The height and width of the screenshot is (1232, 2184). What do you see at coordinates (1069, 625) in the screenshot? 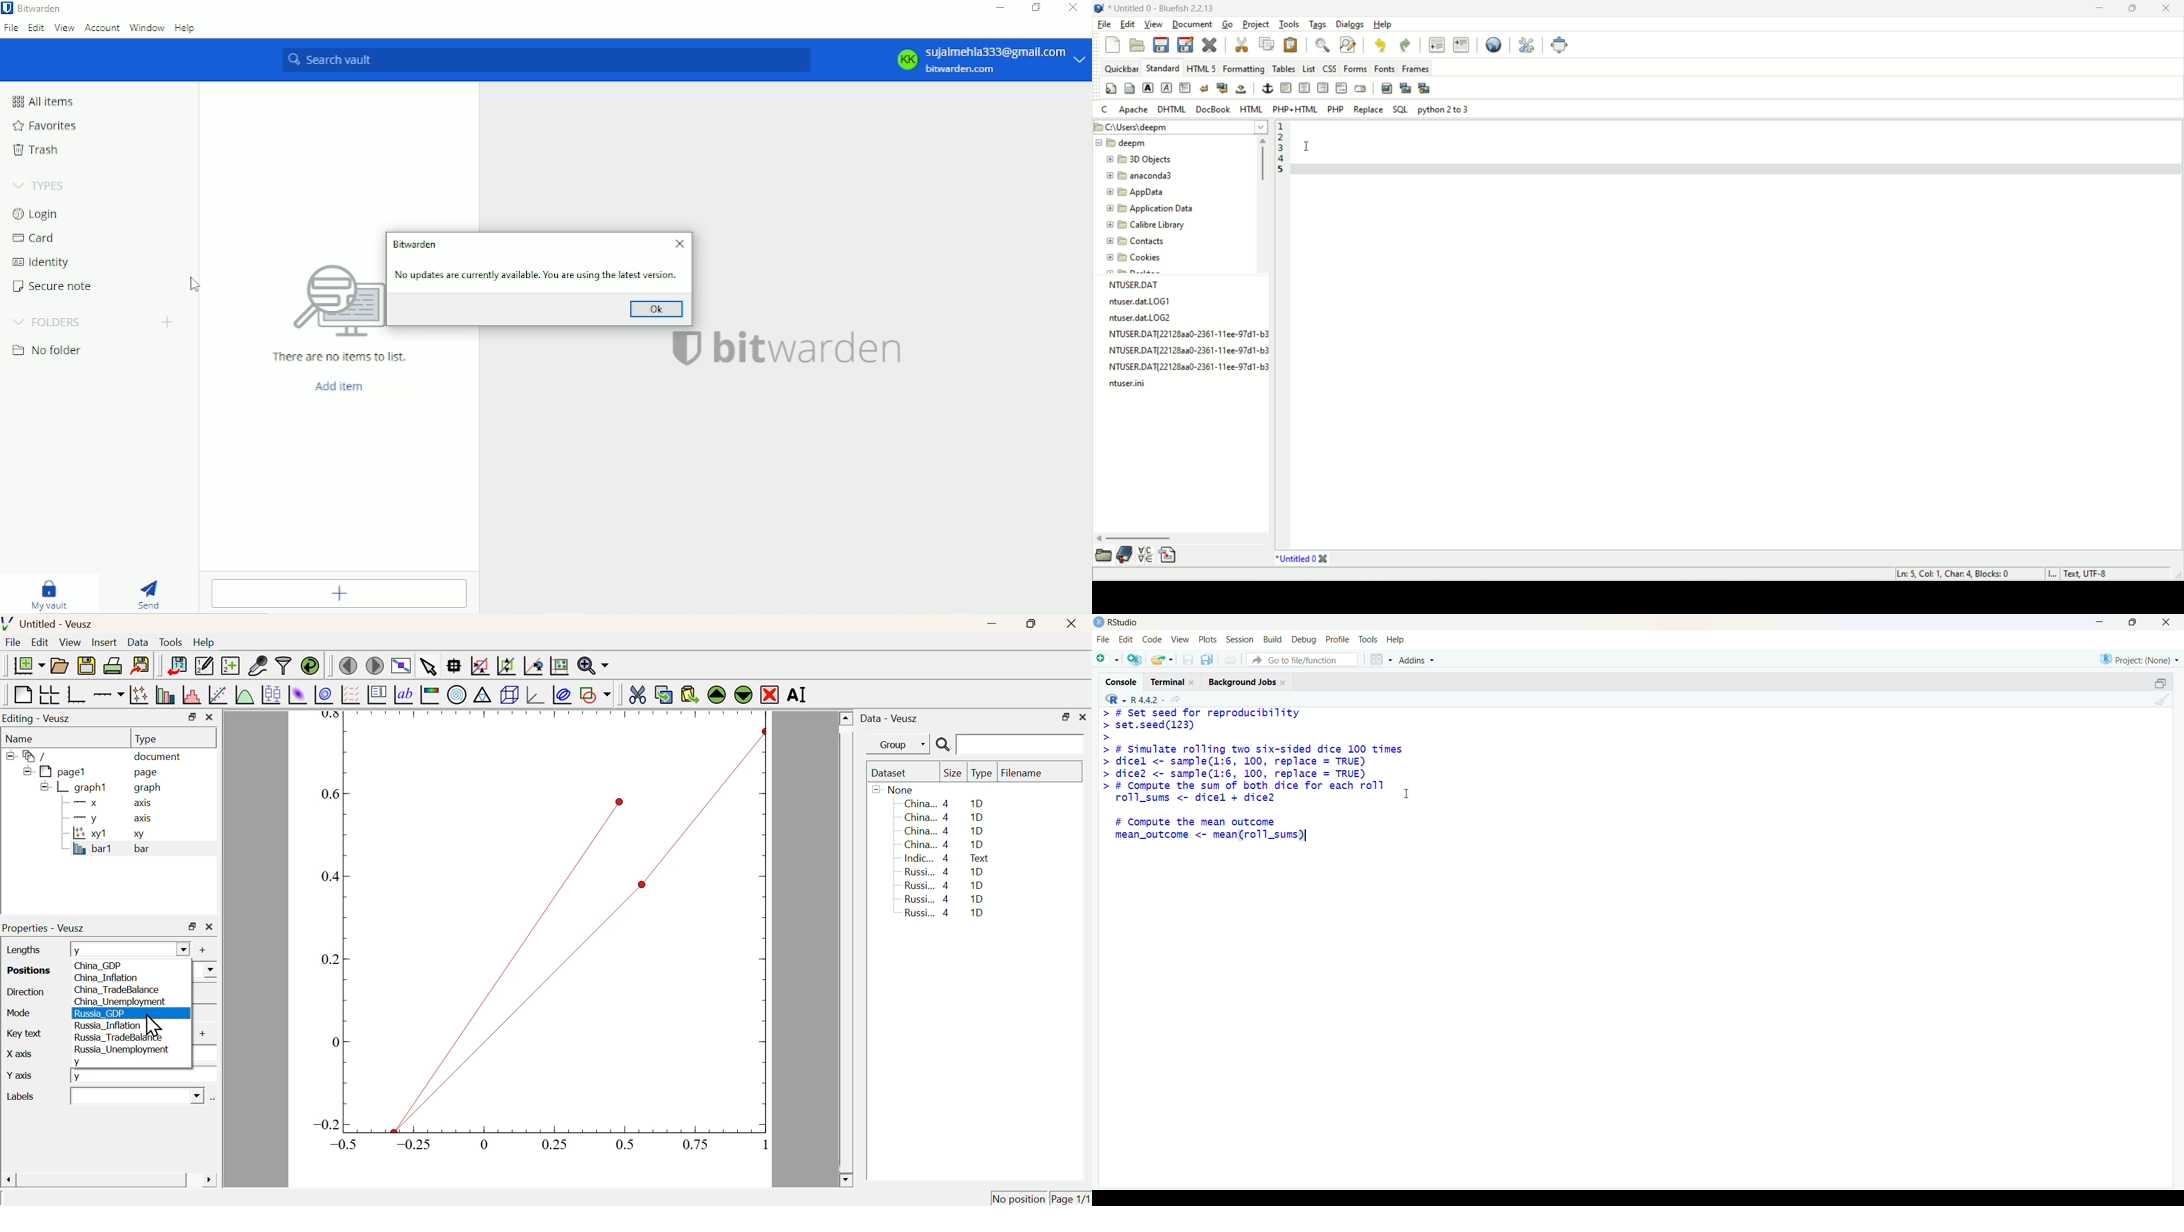
I see `Close` at bounding box center [1069, 625].